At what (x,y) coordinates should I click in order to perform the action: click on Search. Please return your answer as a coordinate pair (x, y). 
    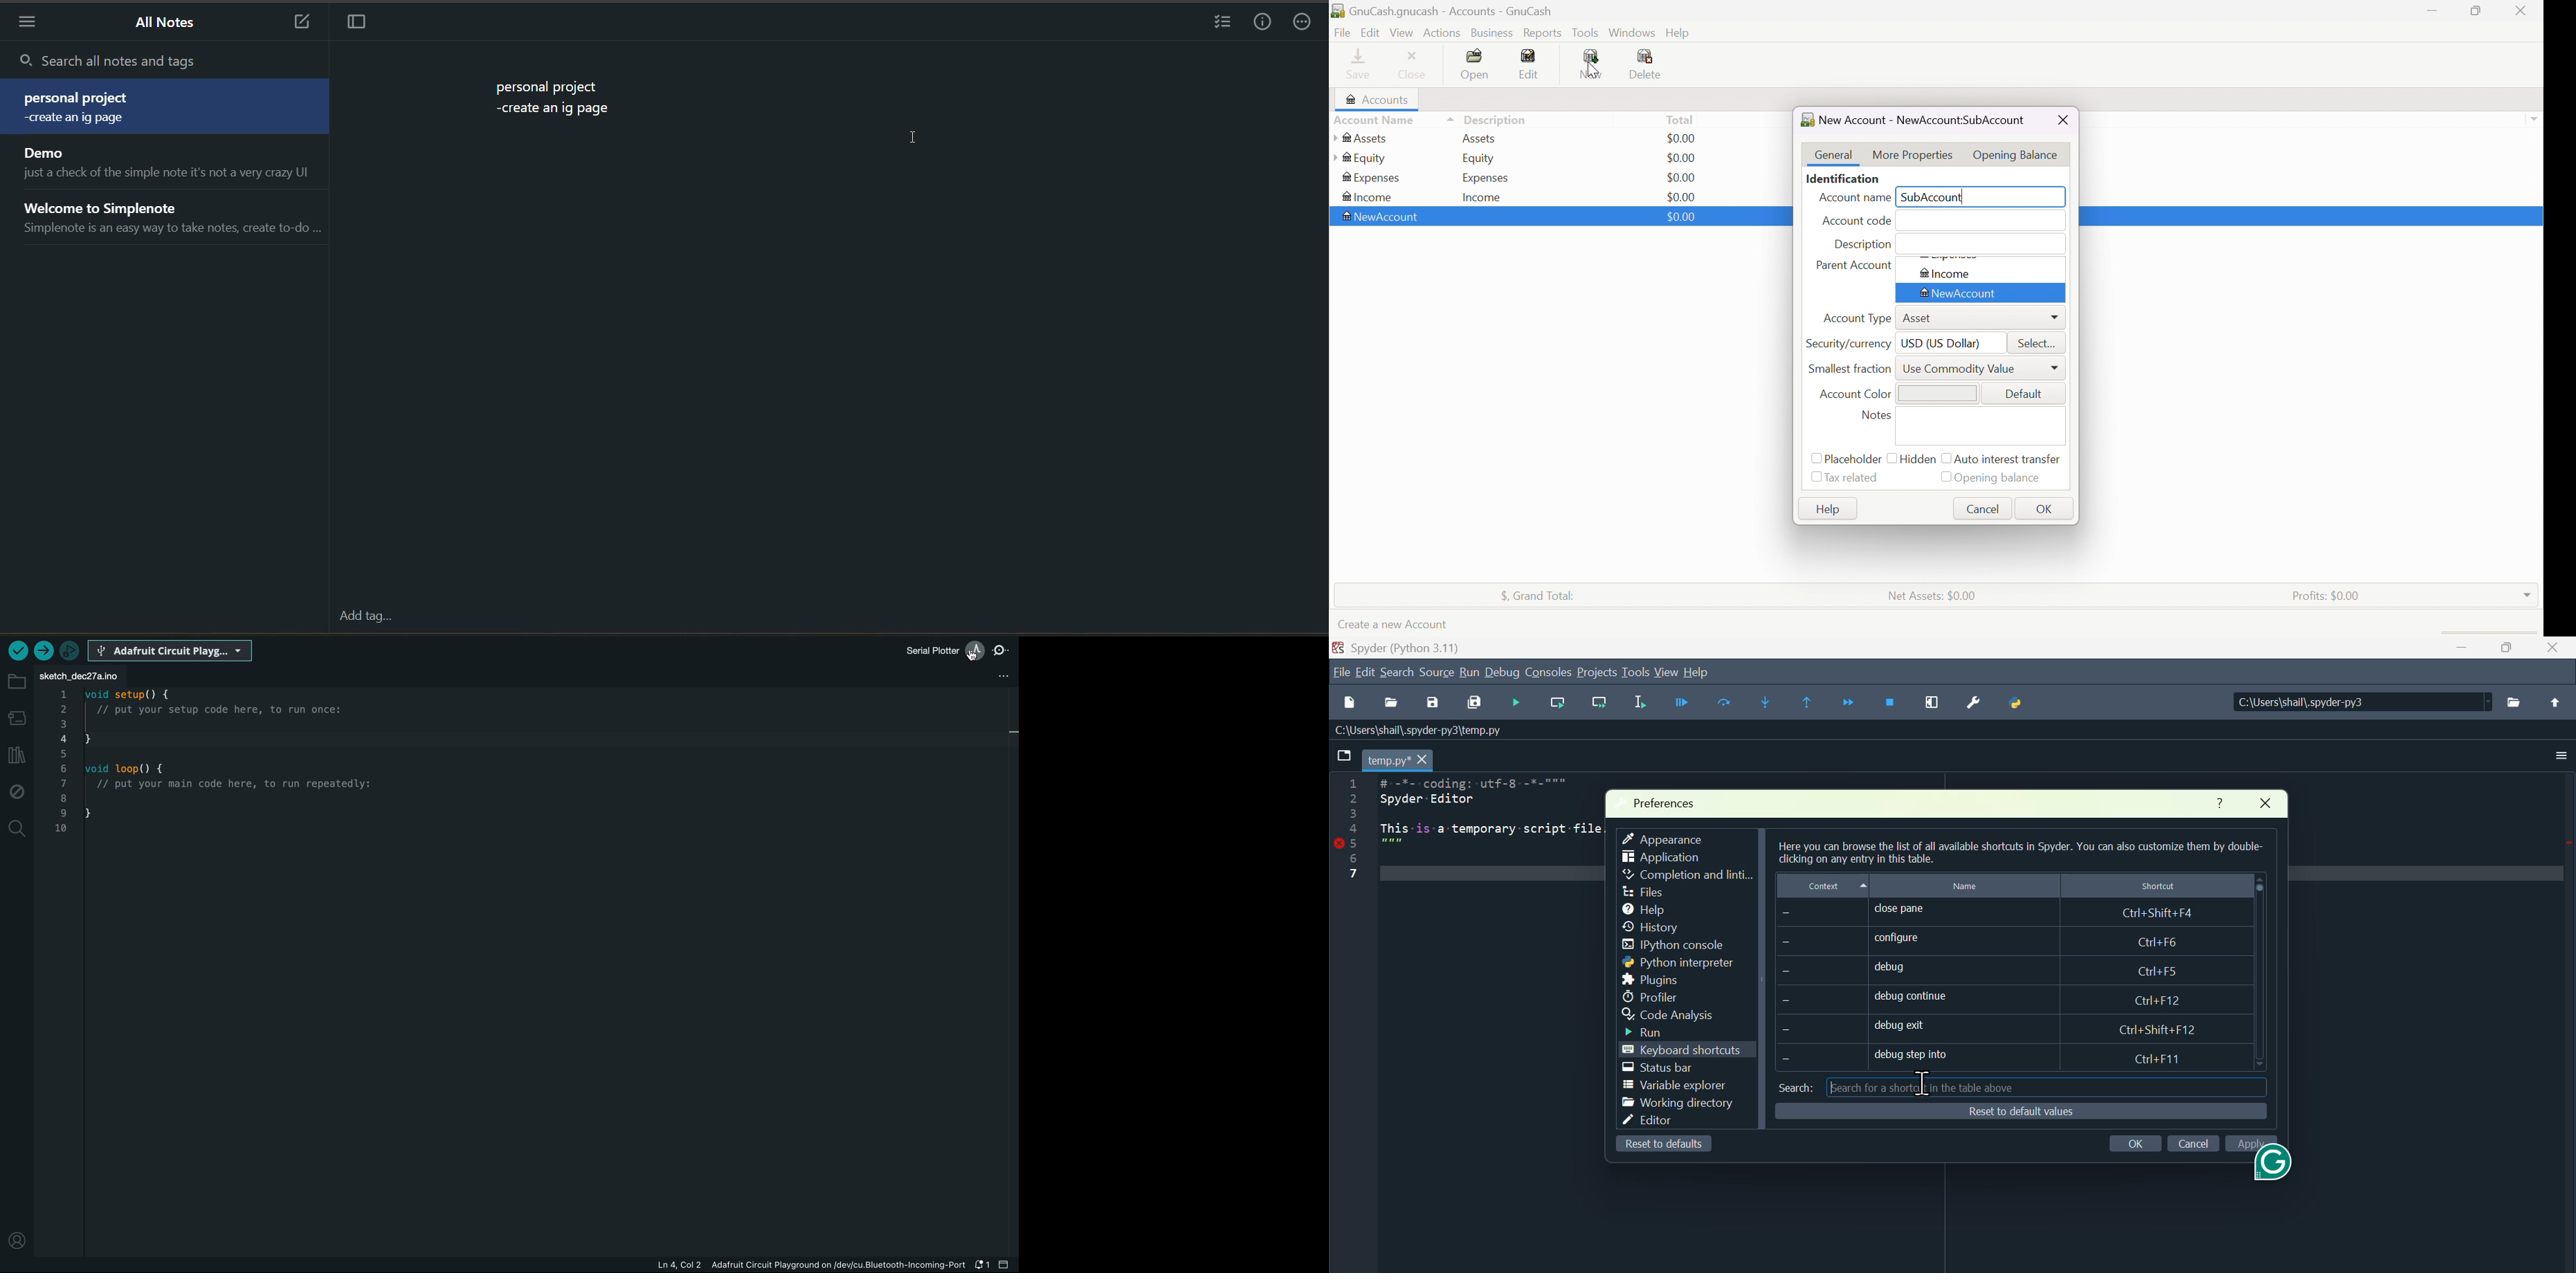
    Looking at the image, I should click on (1400, 675).